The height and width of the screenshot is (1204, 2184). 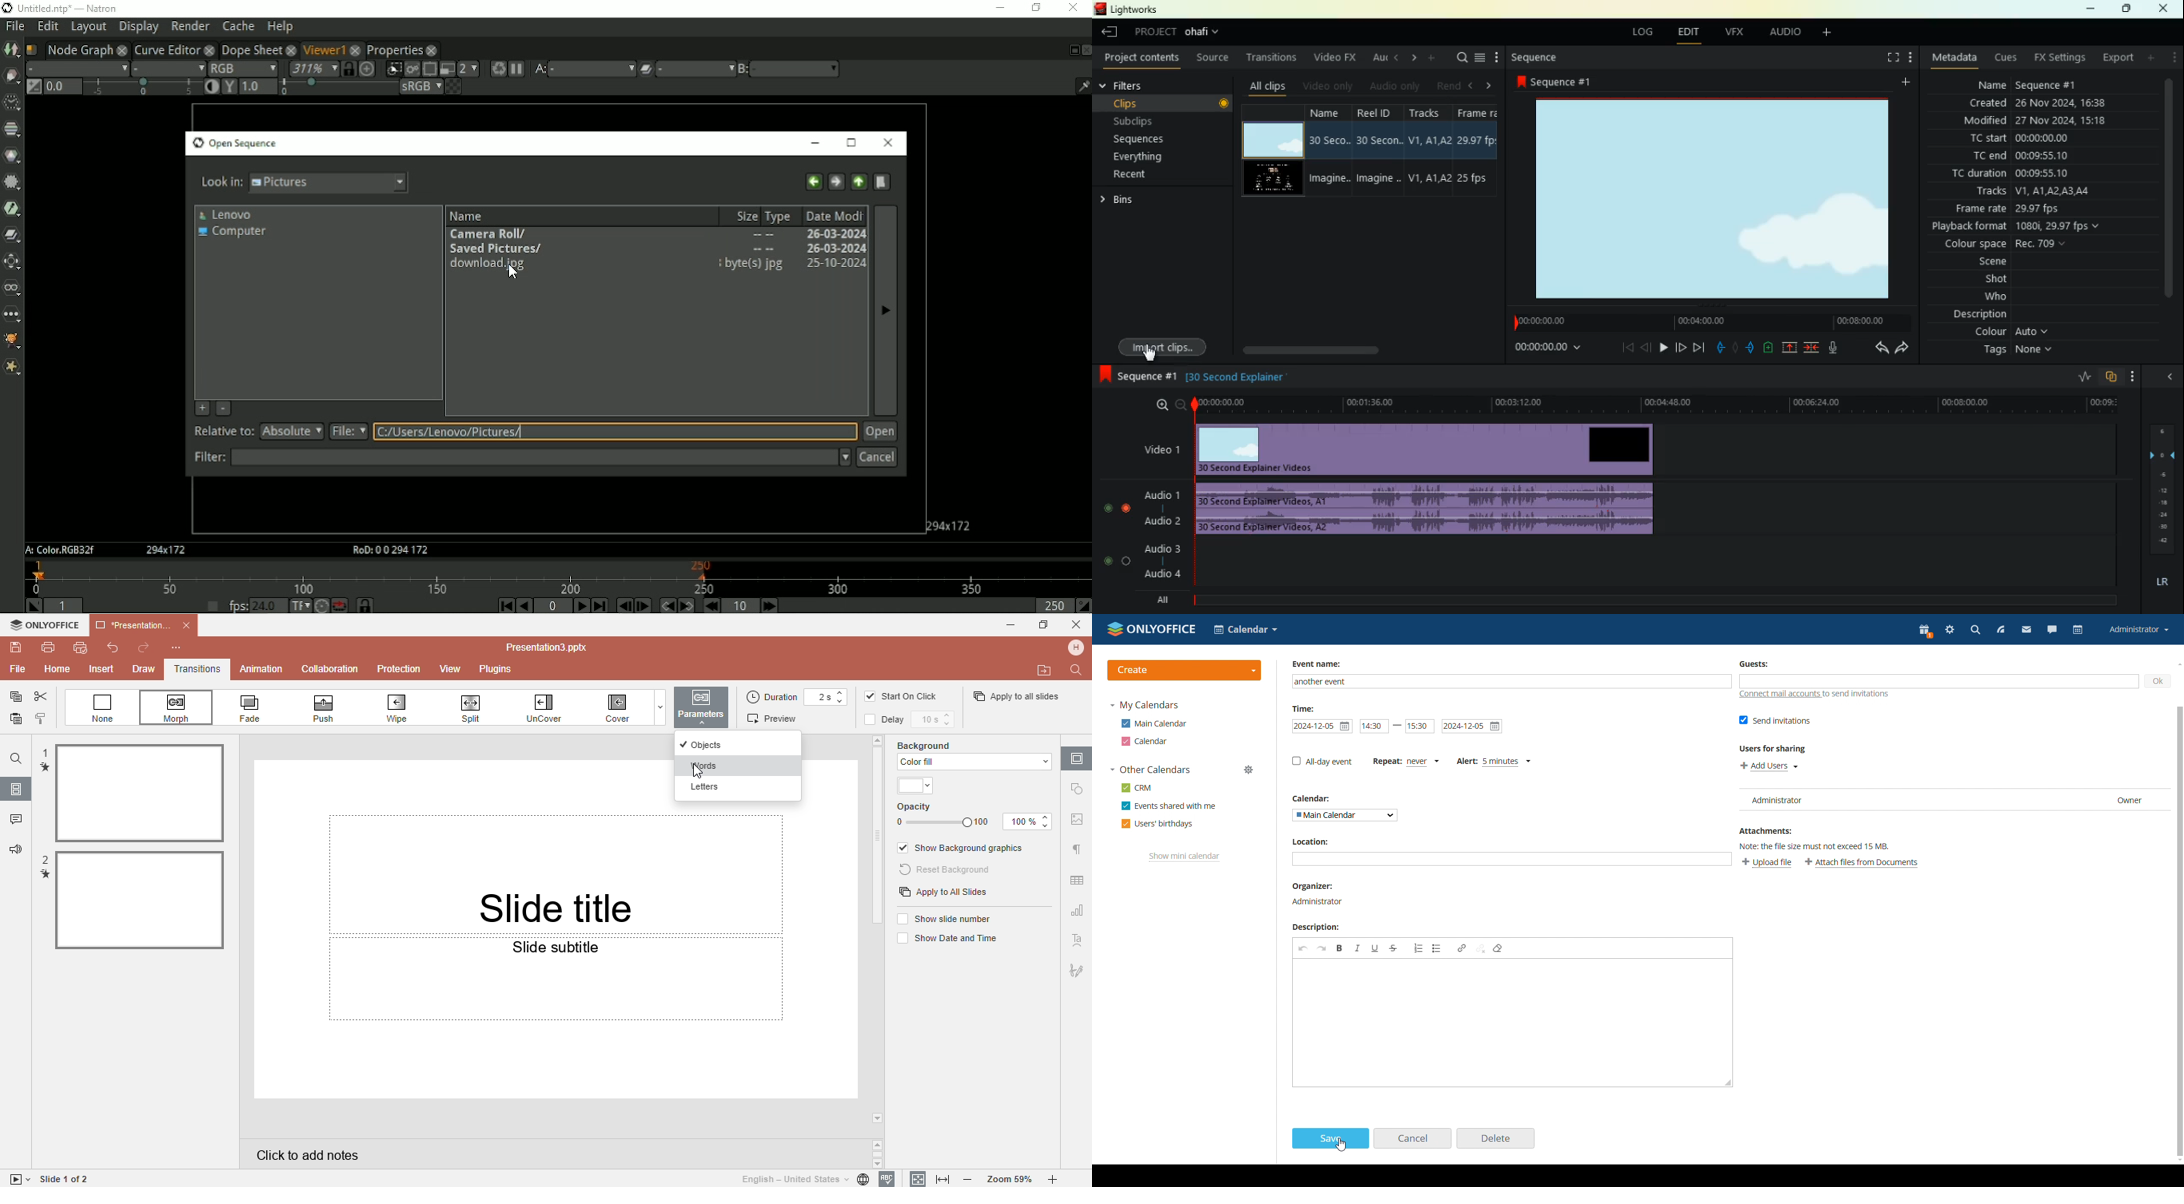 What do you see at coordinates (1769, 766) in the screenshot?
I see `add users` at bounding box center [1769, 766].